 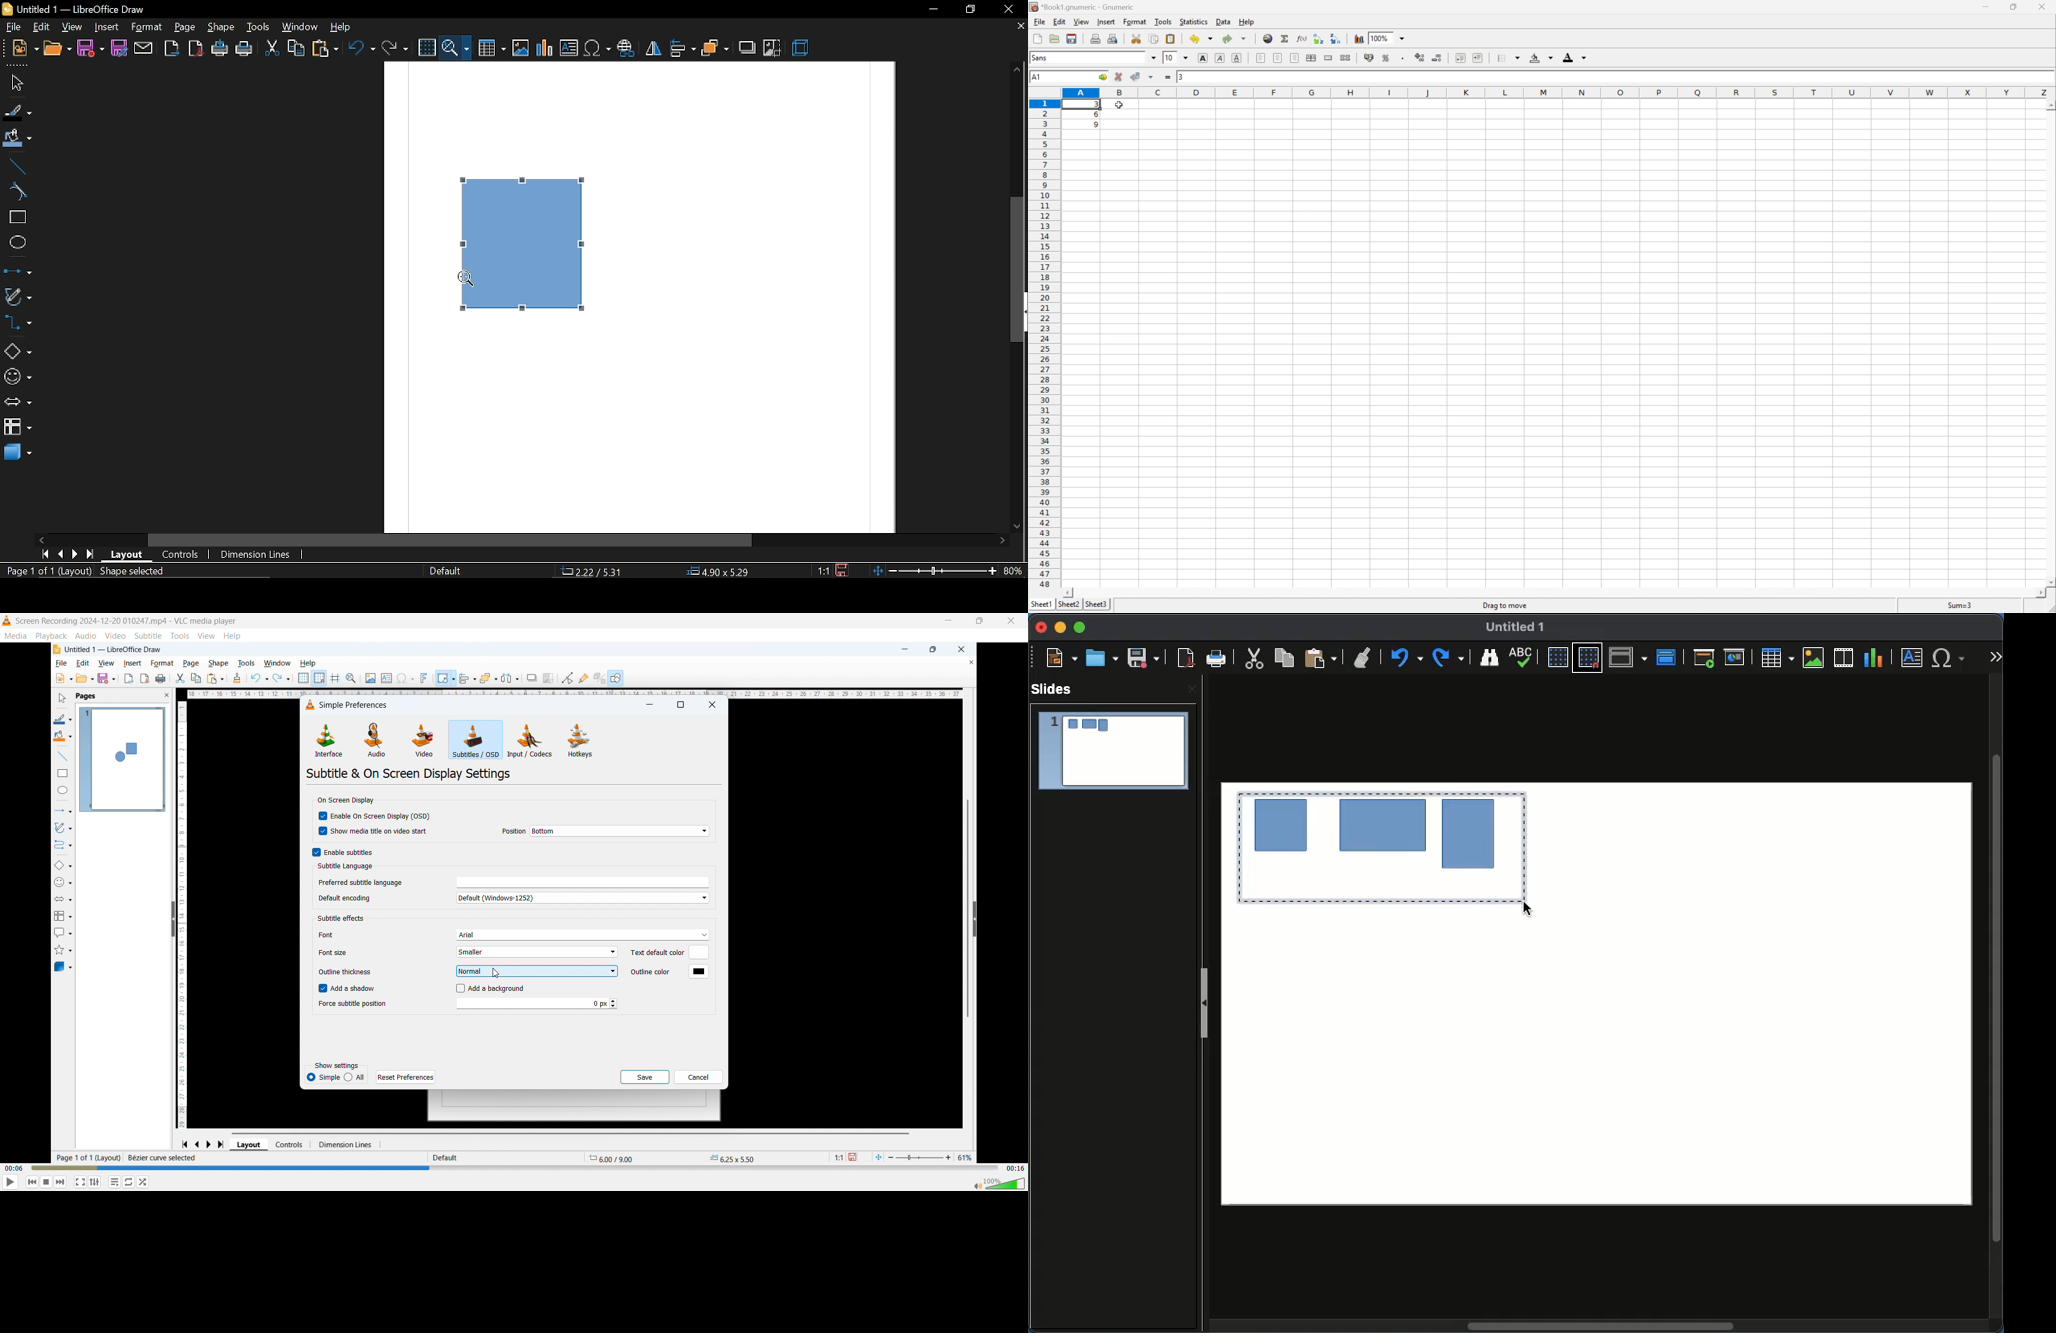 What do you see at coordinates (490, 49) in the screenshot?
I see `Insert table` at bounding box center [490, 49].